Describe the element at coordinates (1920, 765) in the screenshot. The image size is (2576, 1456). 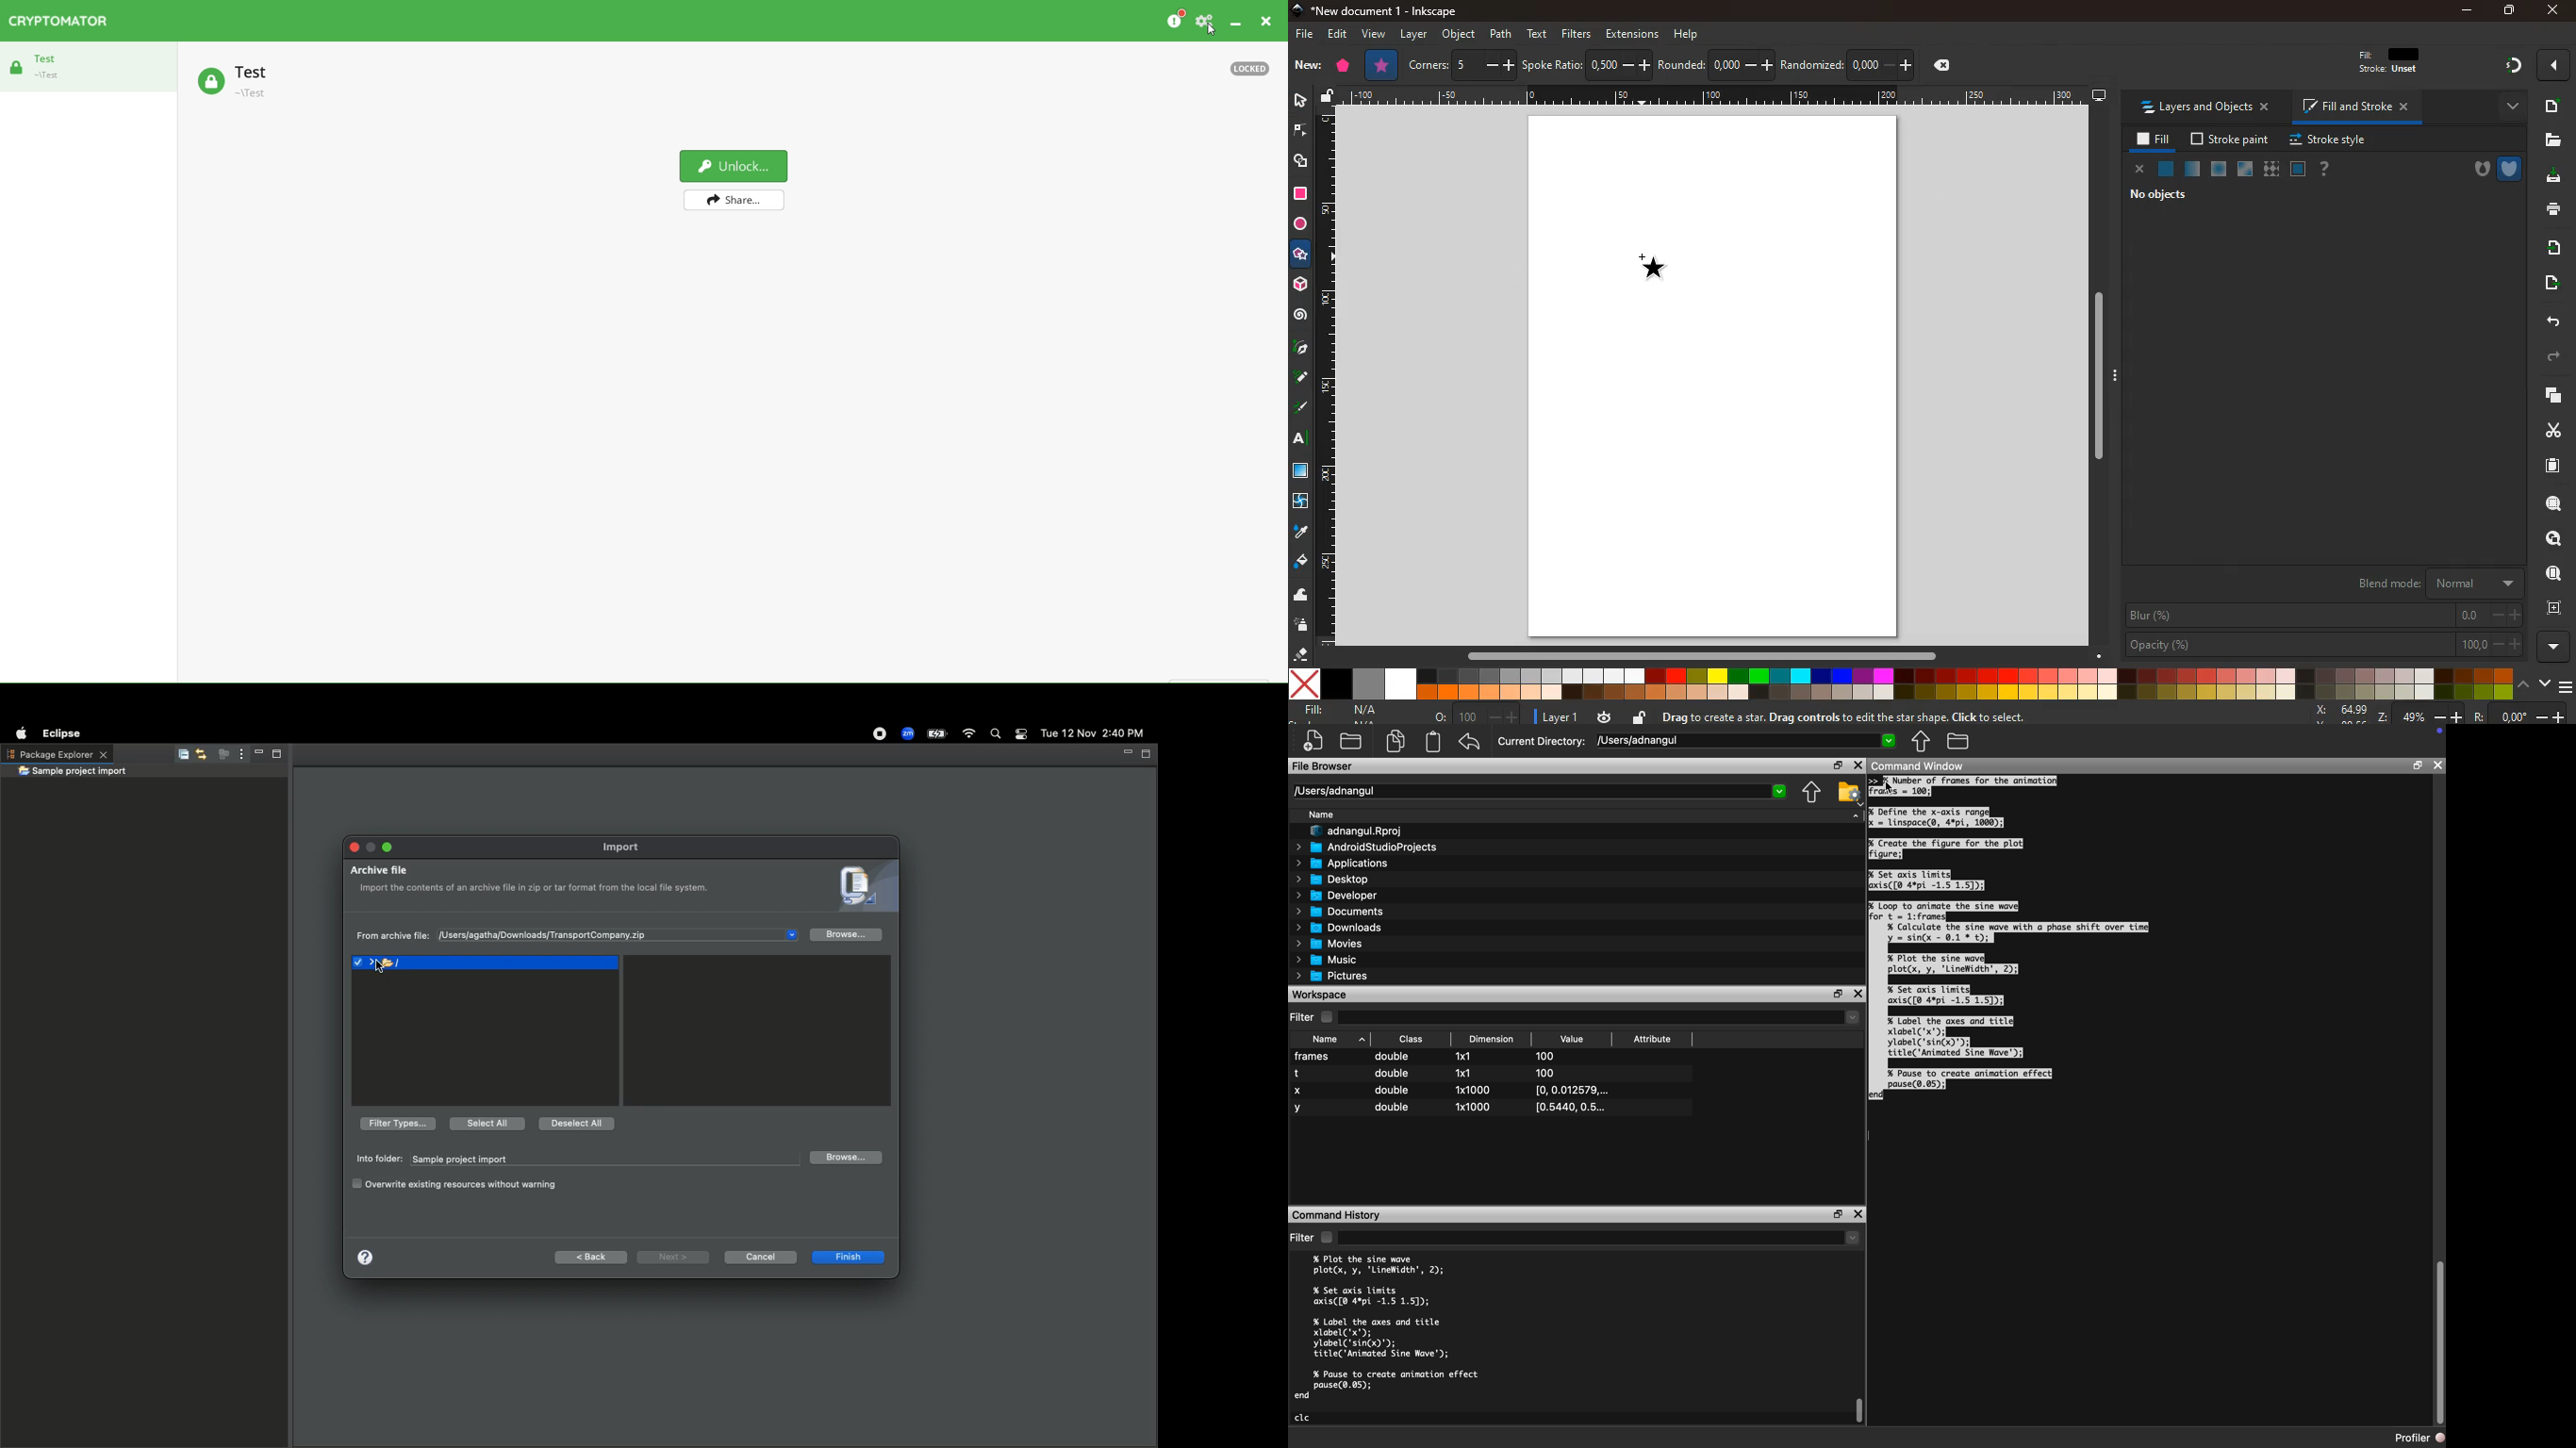
I see `Command Window` at that location.